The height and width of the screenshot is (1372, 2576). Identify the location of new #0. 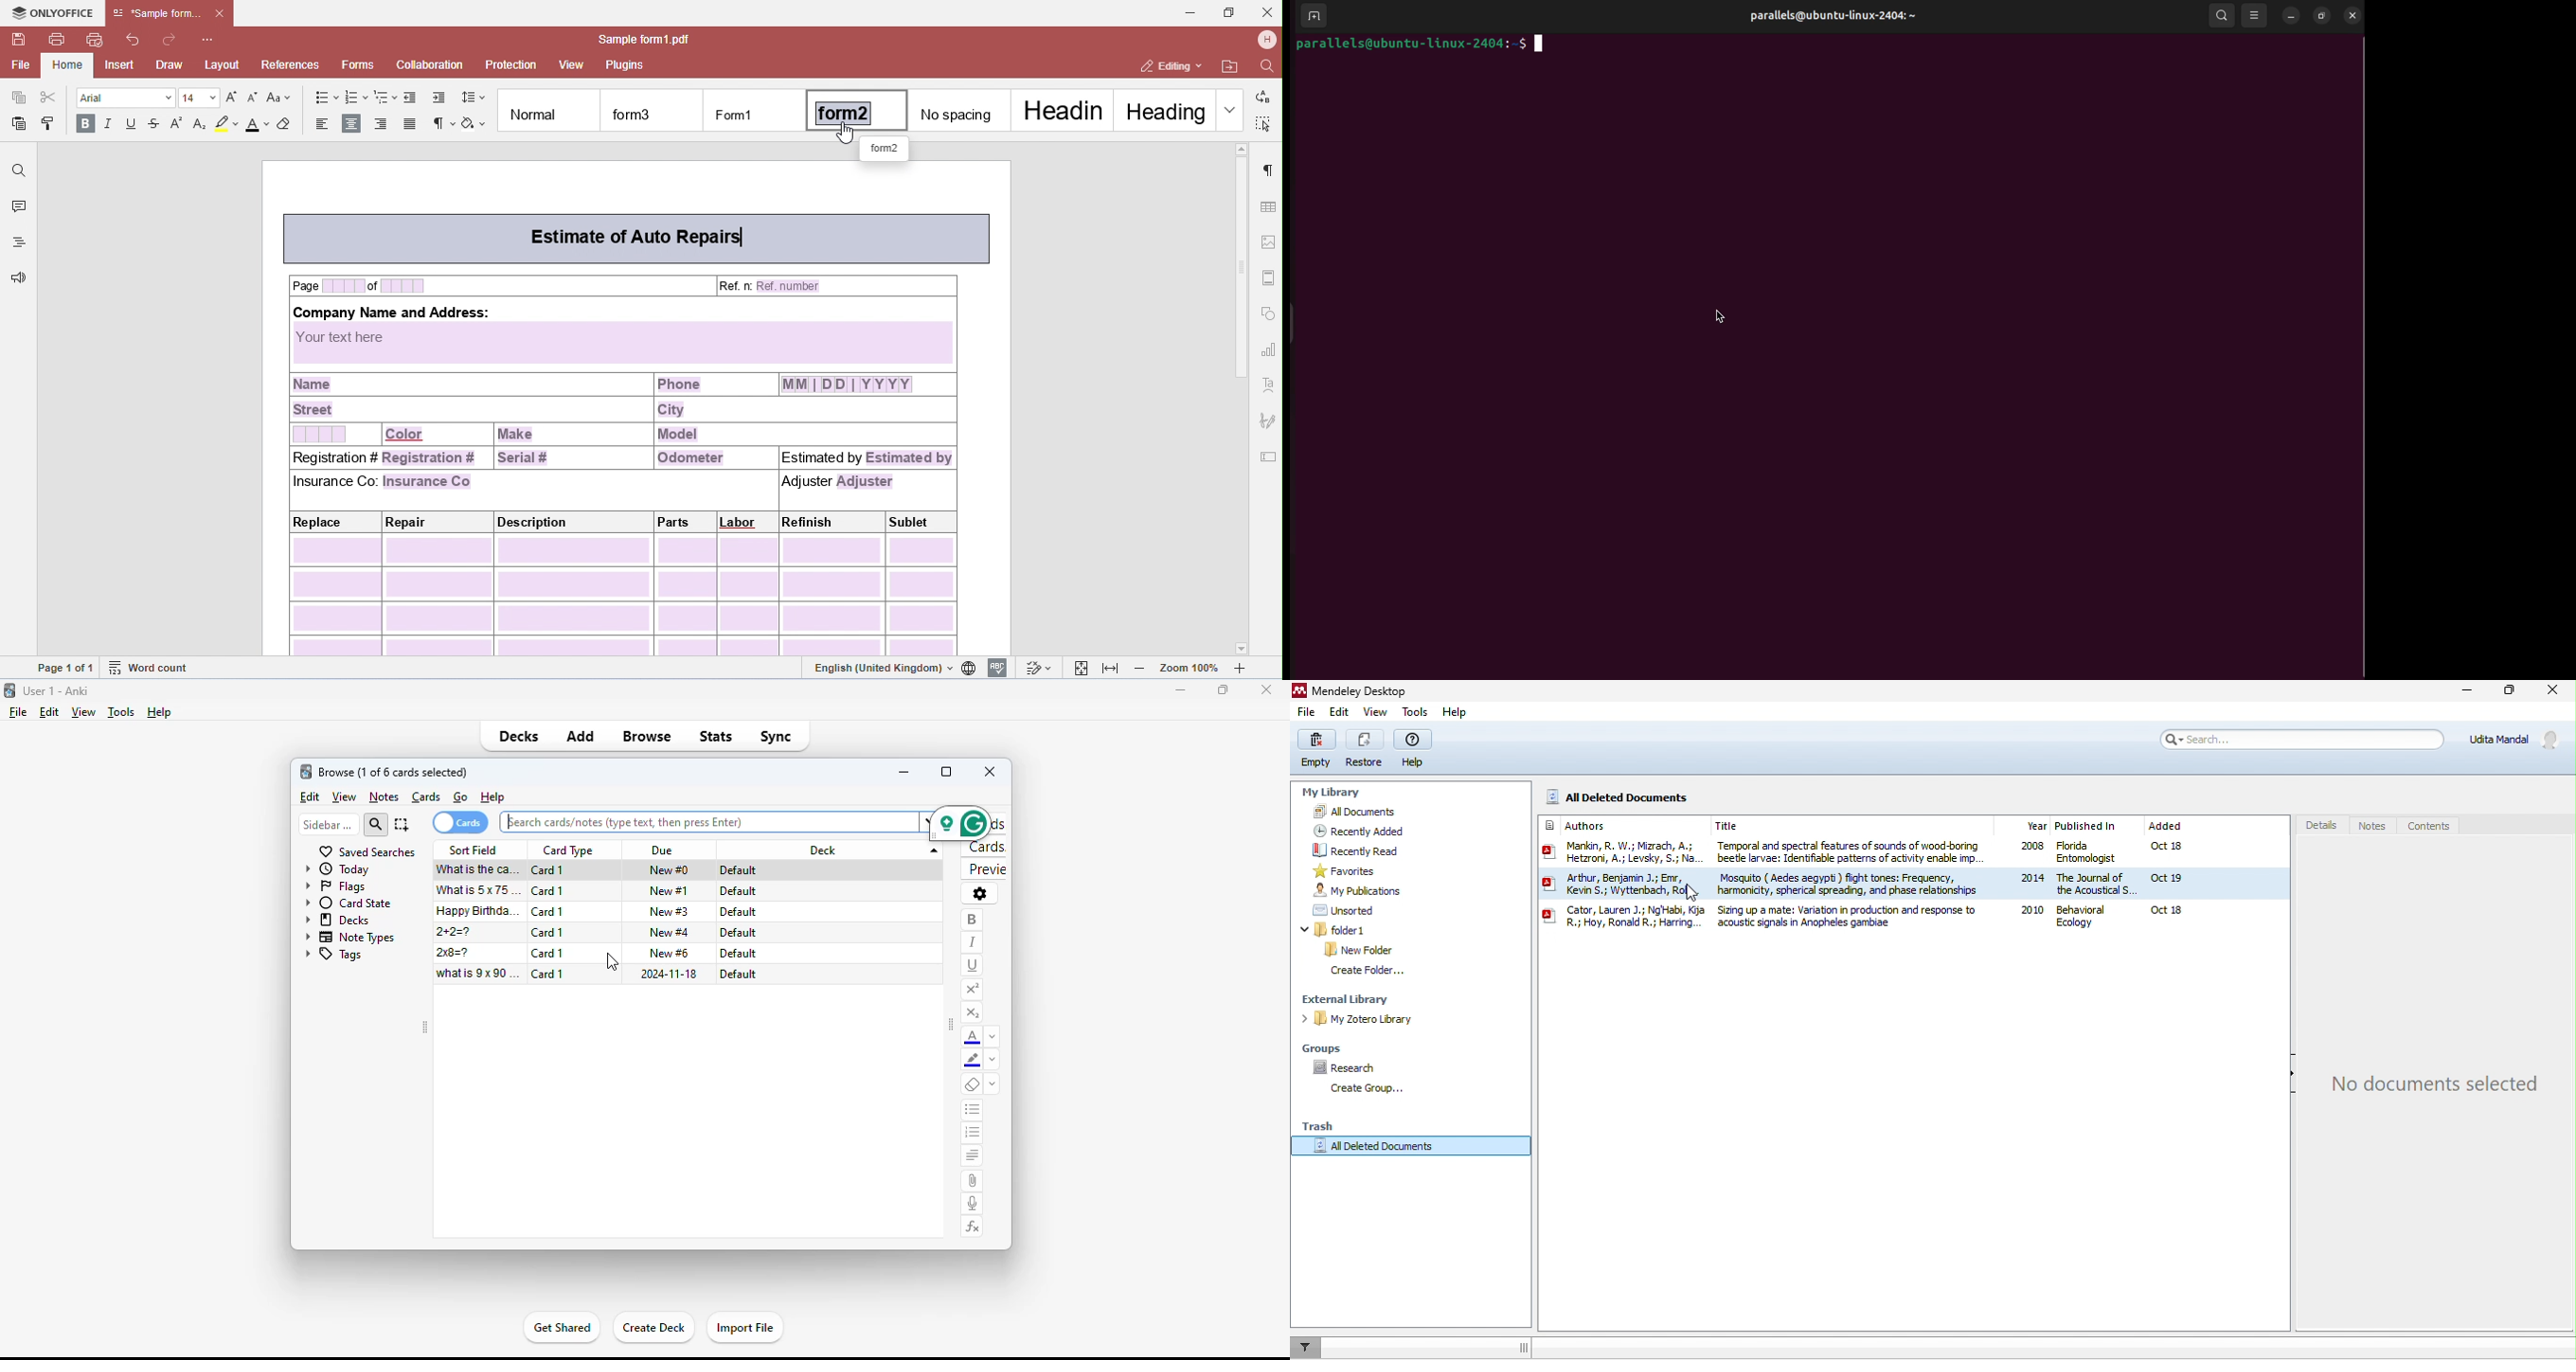
(669, 871).